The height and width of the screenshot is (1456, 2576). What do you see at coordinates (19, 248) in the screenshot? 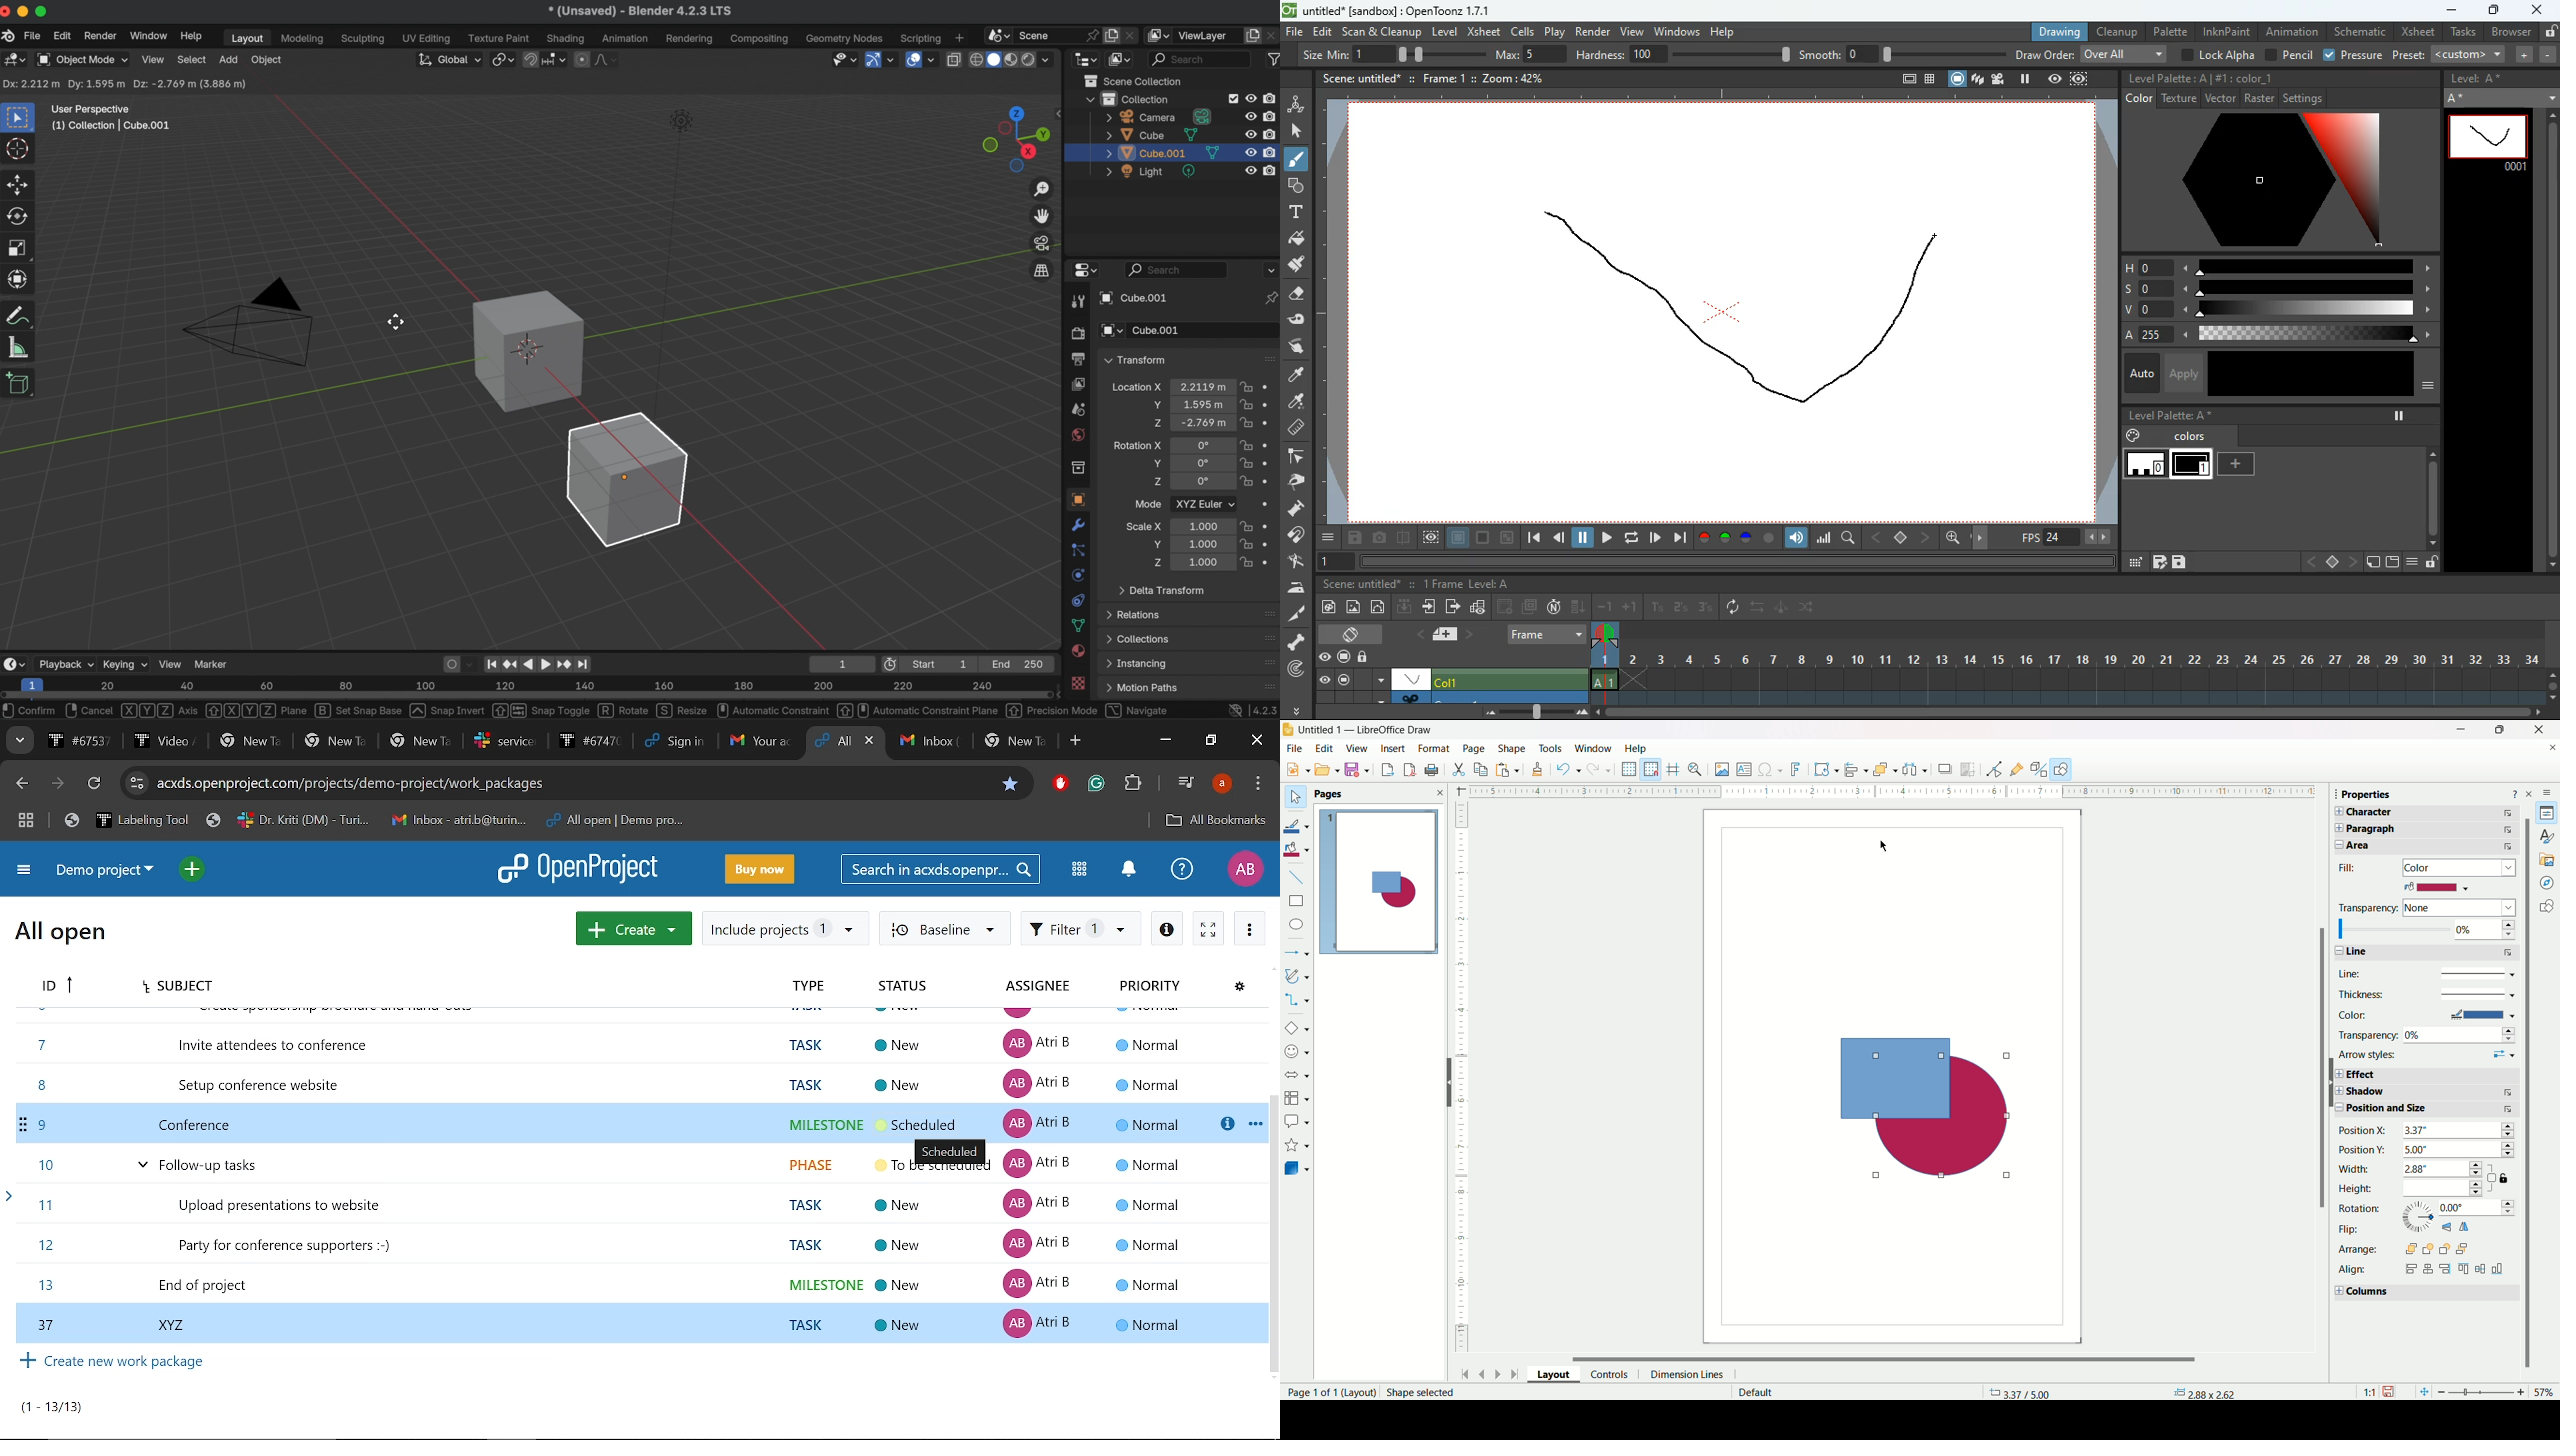
I see `scale` at bounding box center [19, 248].